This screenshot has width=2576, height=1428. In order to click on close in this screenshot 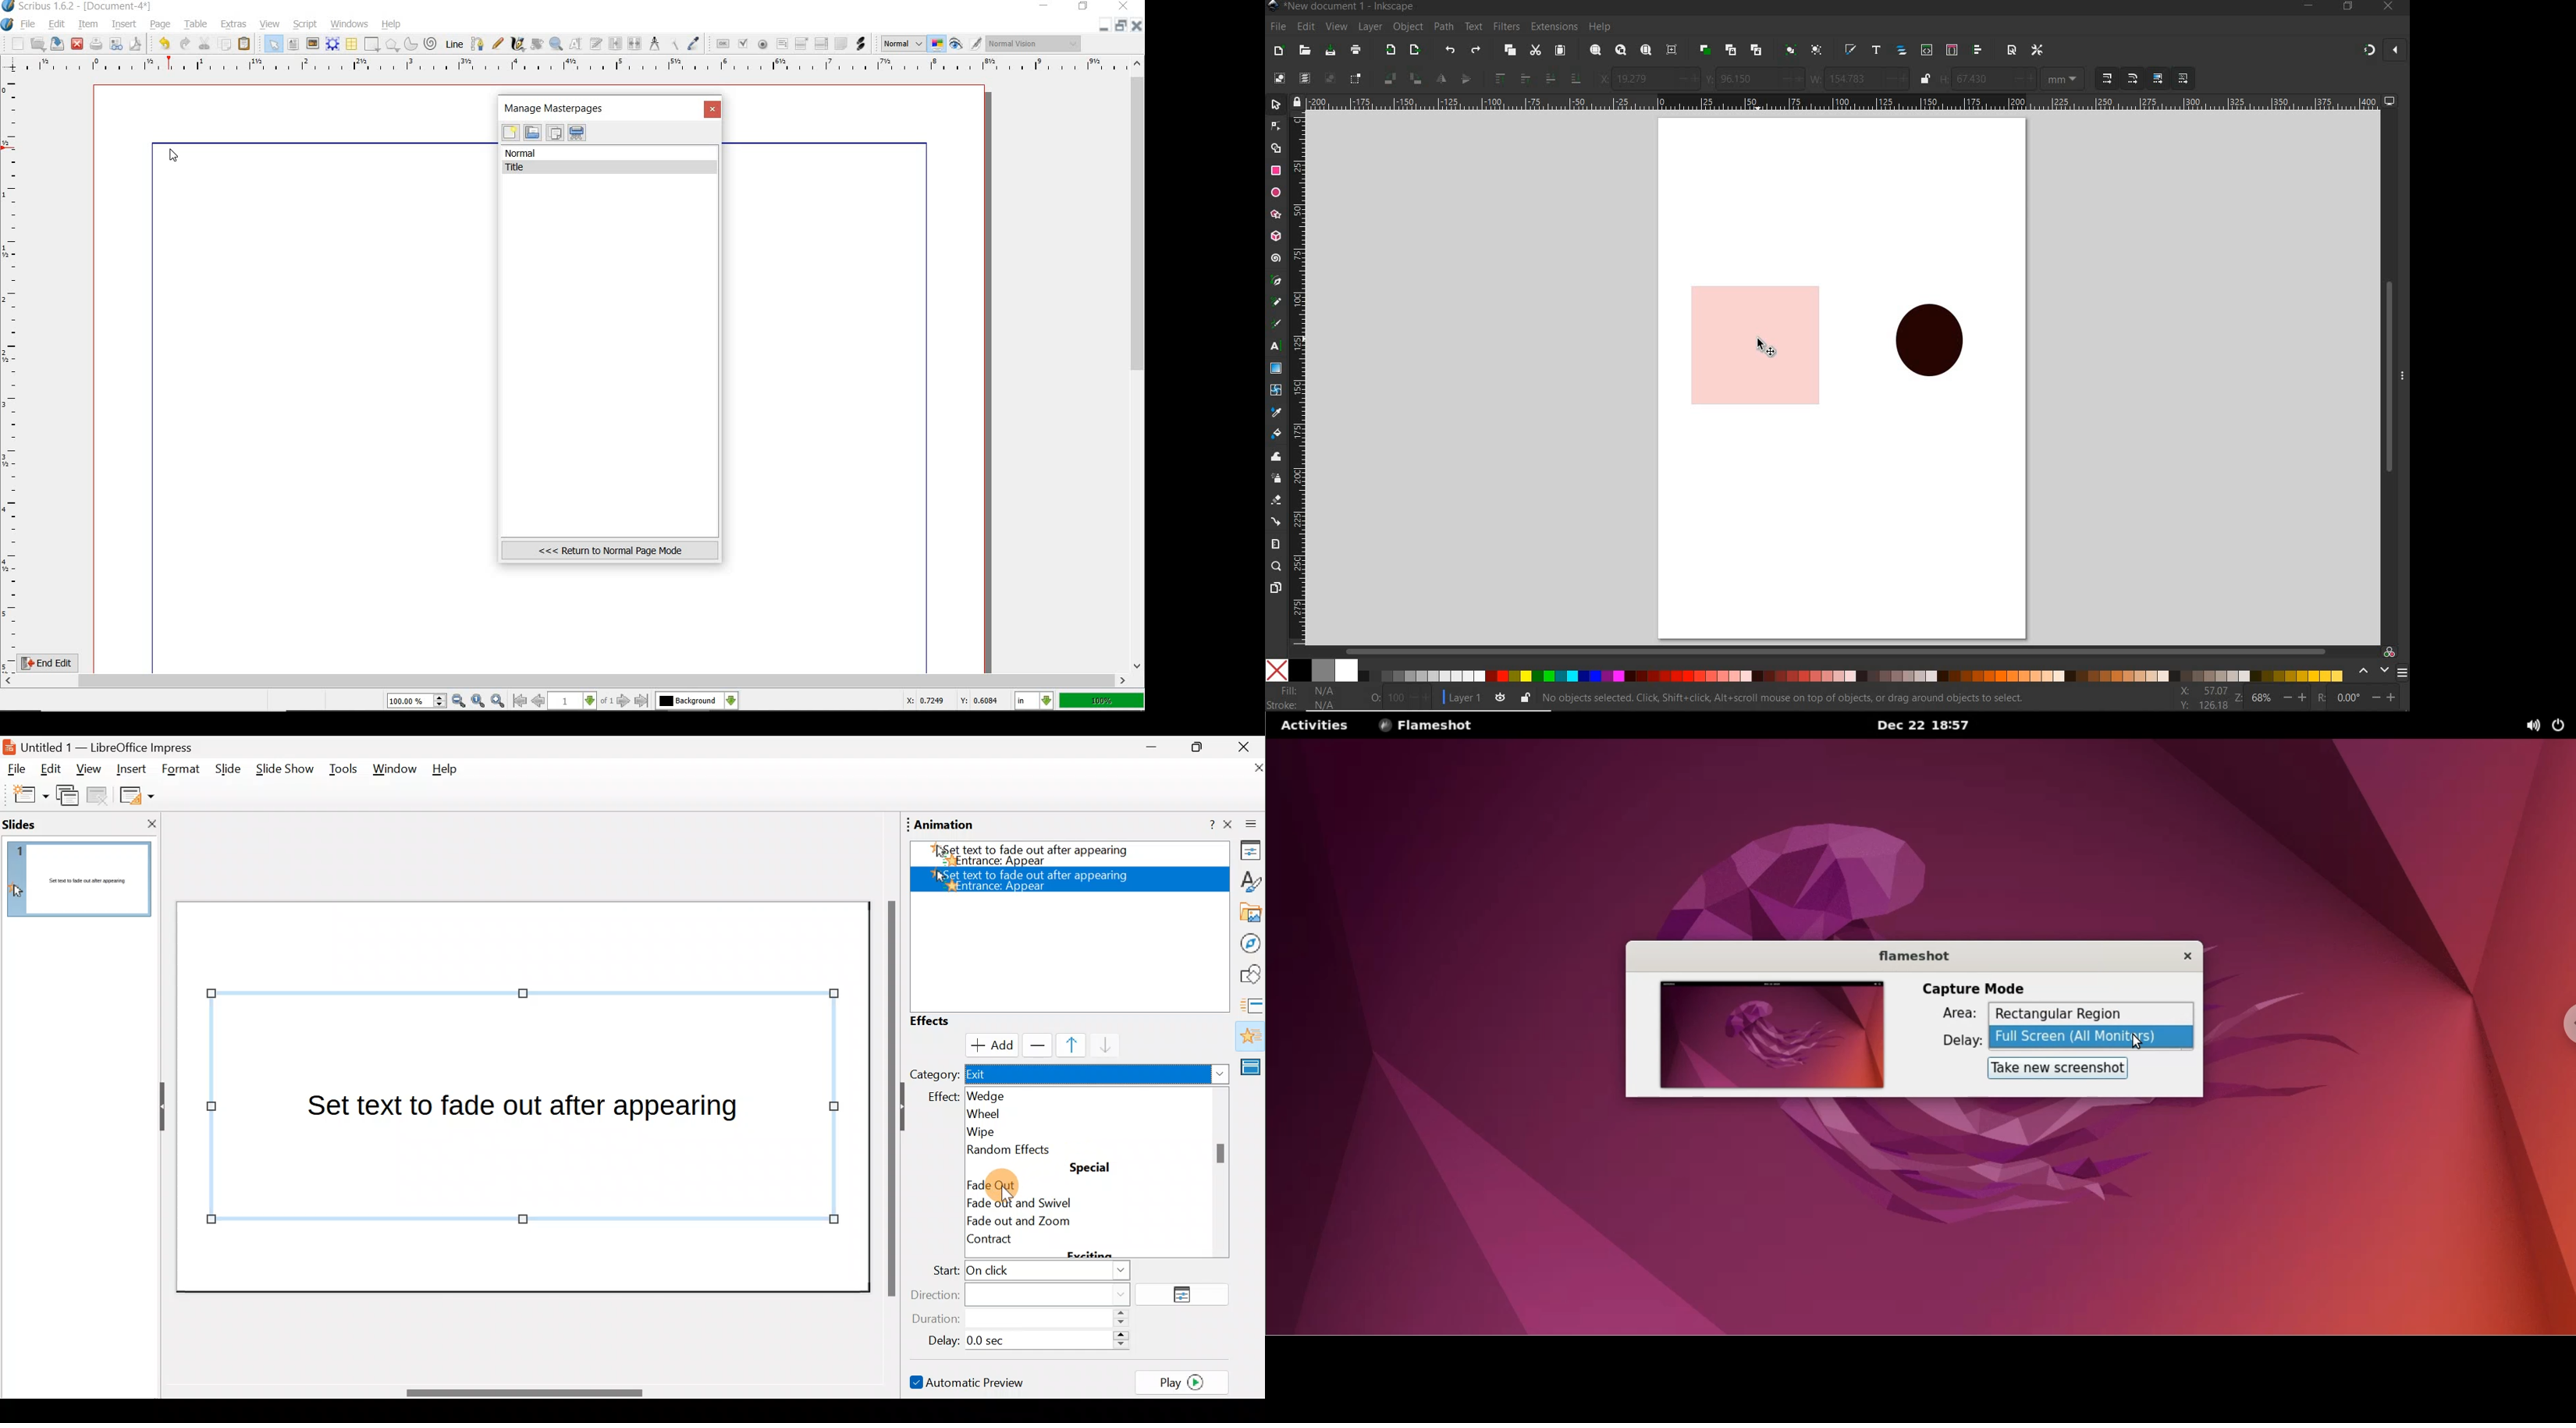, I will do `click(77, 43)`.